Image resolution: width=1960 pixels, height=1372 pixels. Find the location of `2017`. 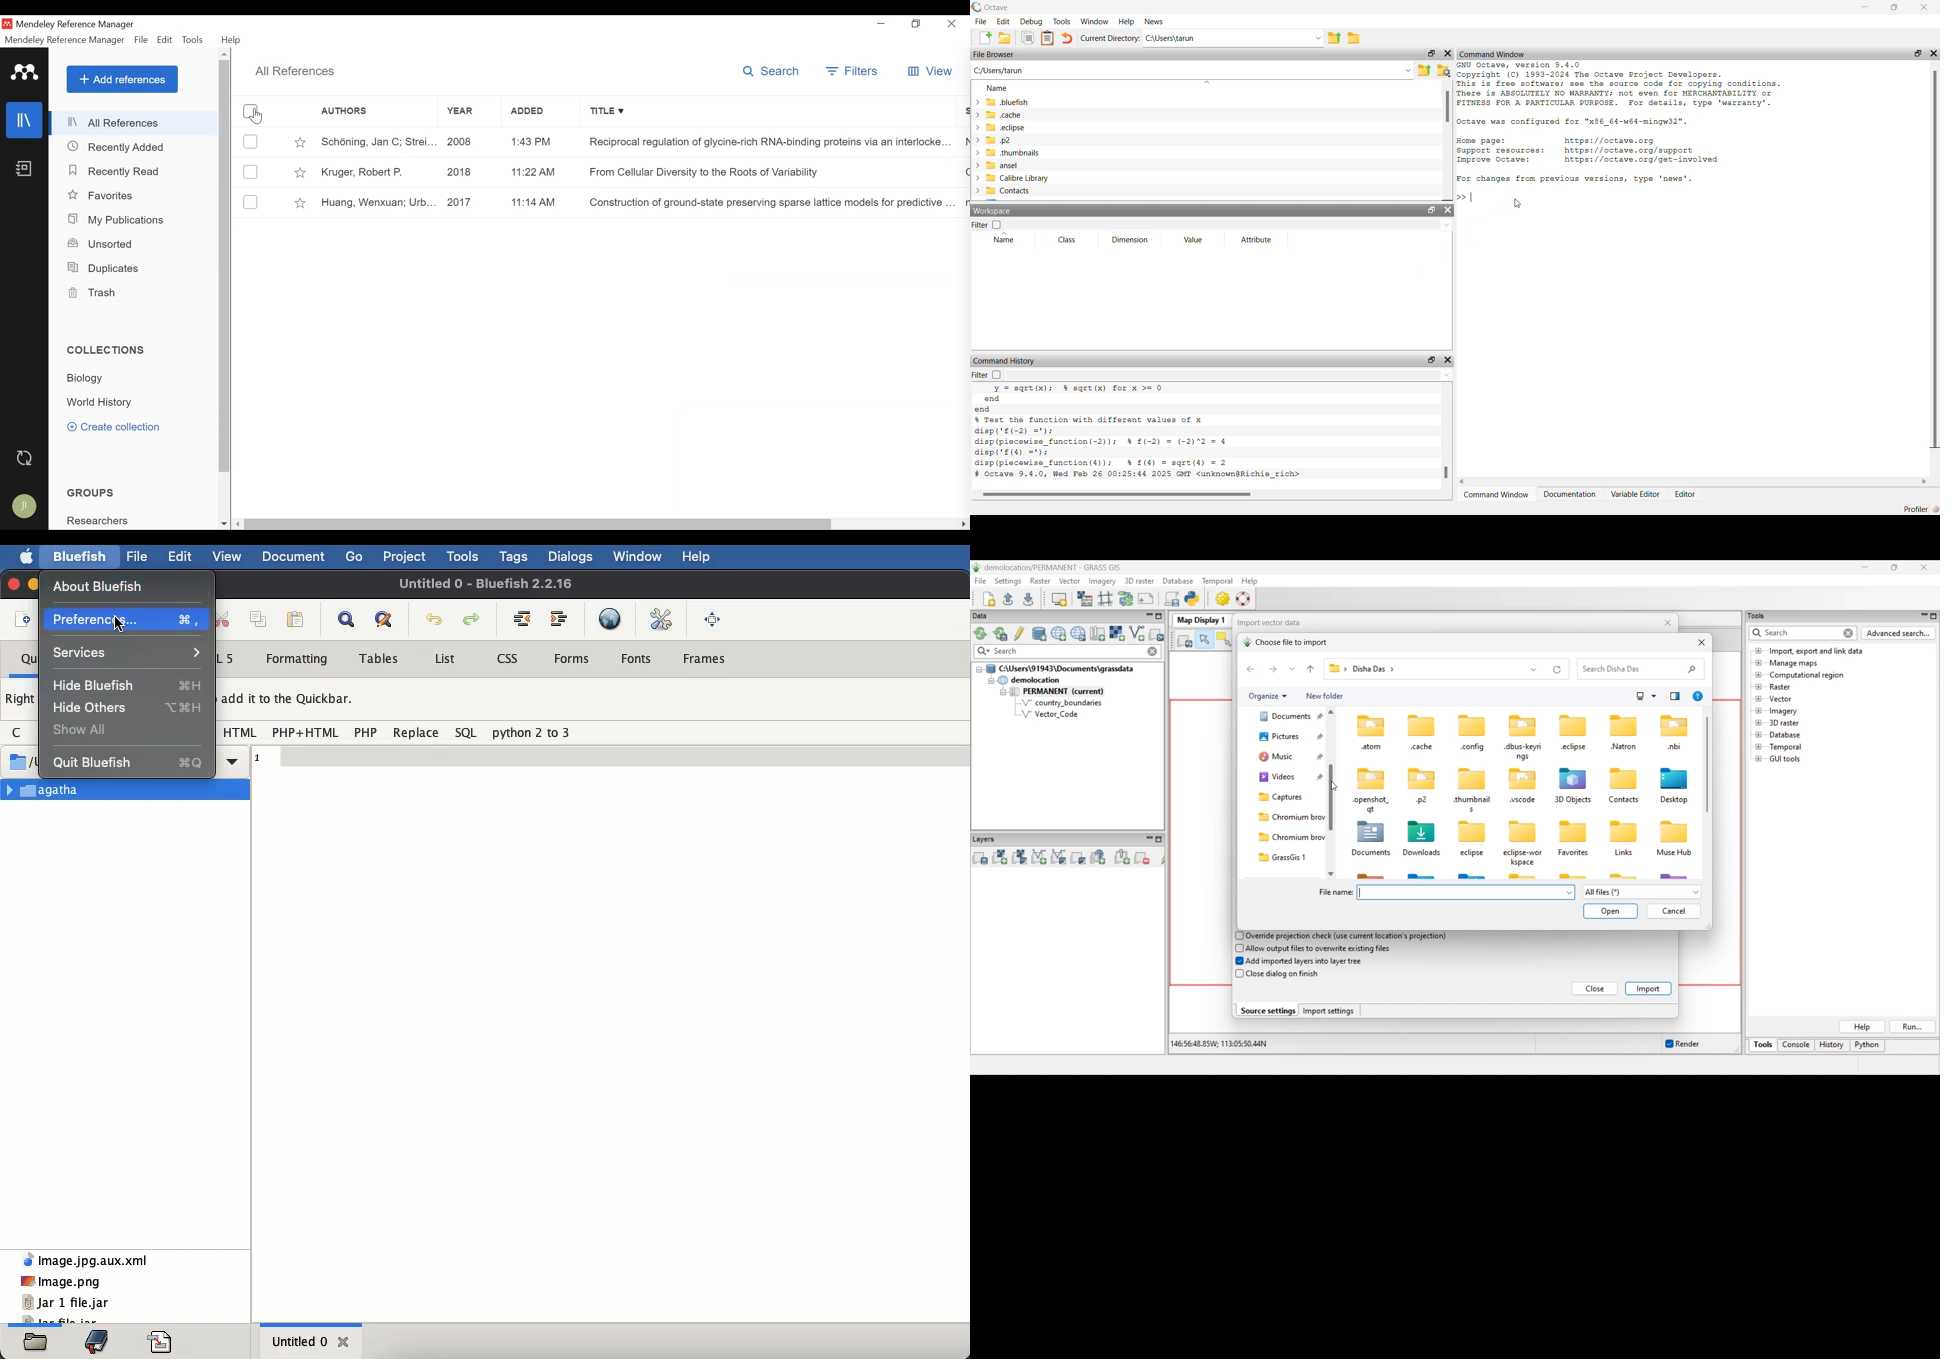

2017 is located at coordinates (469, 202).